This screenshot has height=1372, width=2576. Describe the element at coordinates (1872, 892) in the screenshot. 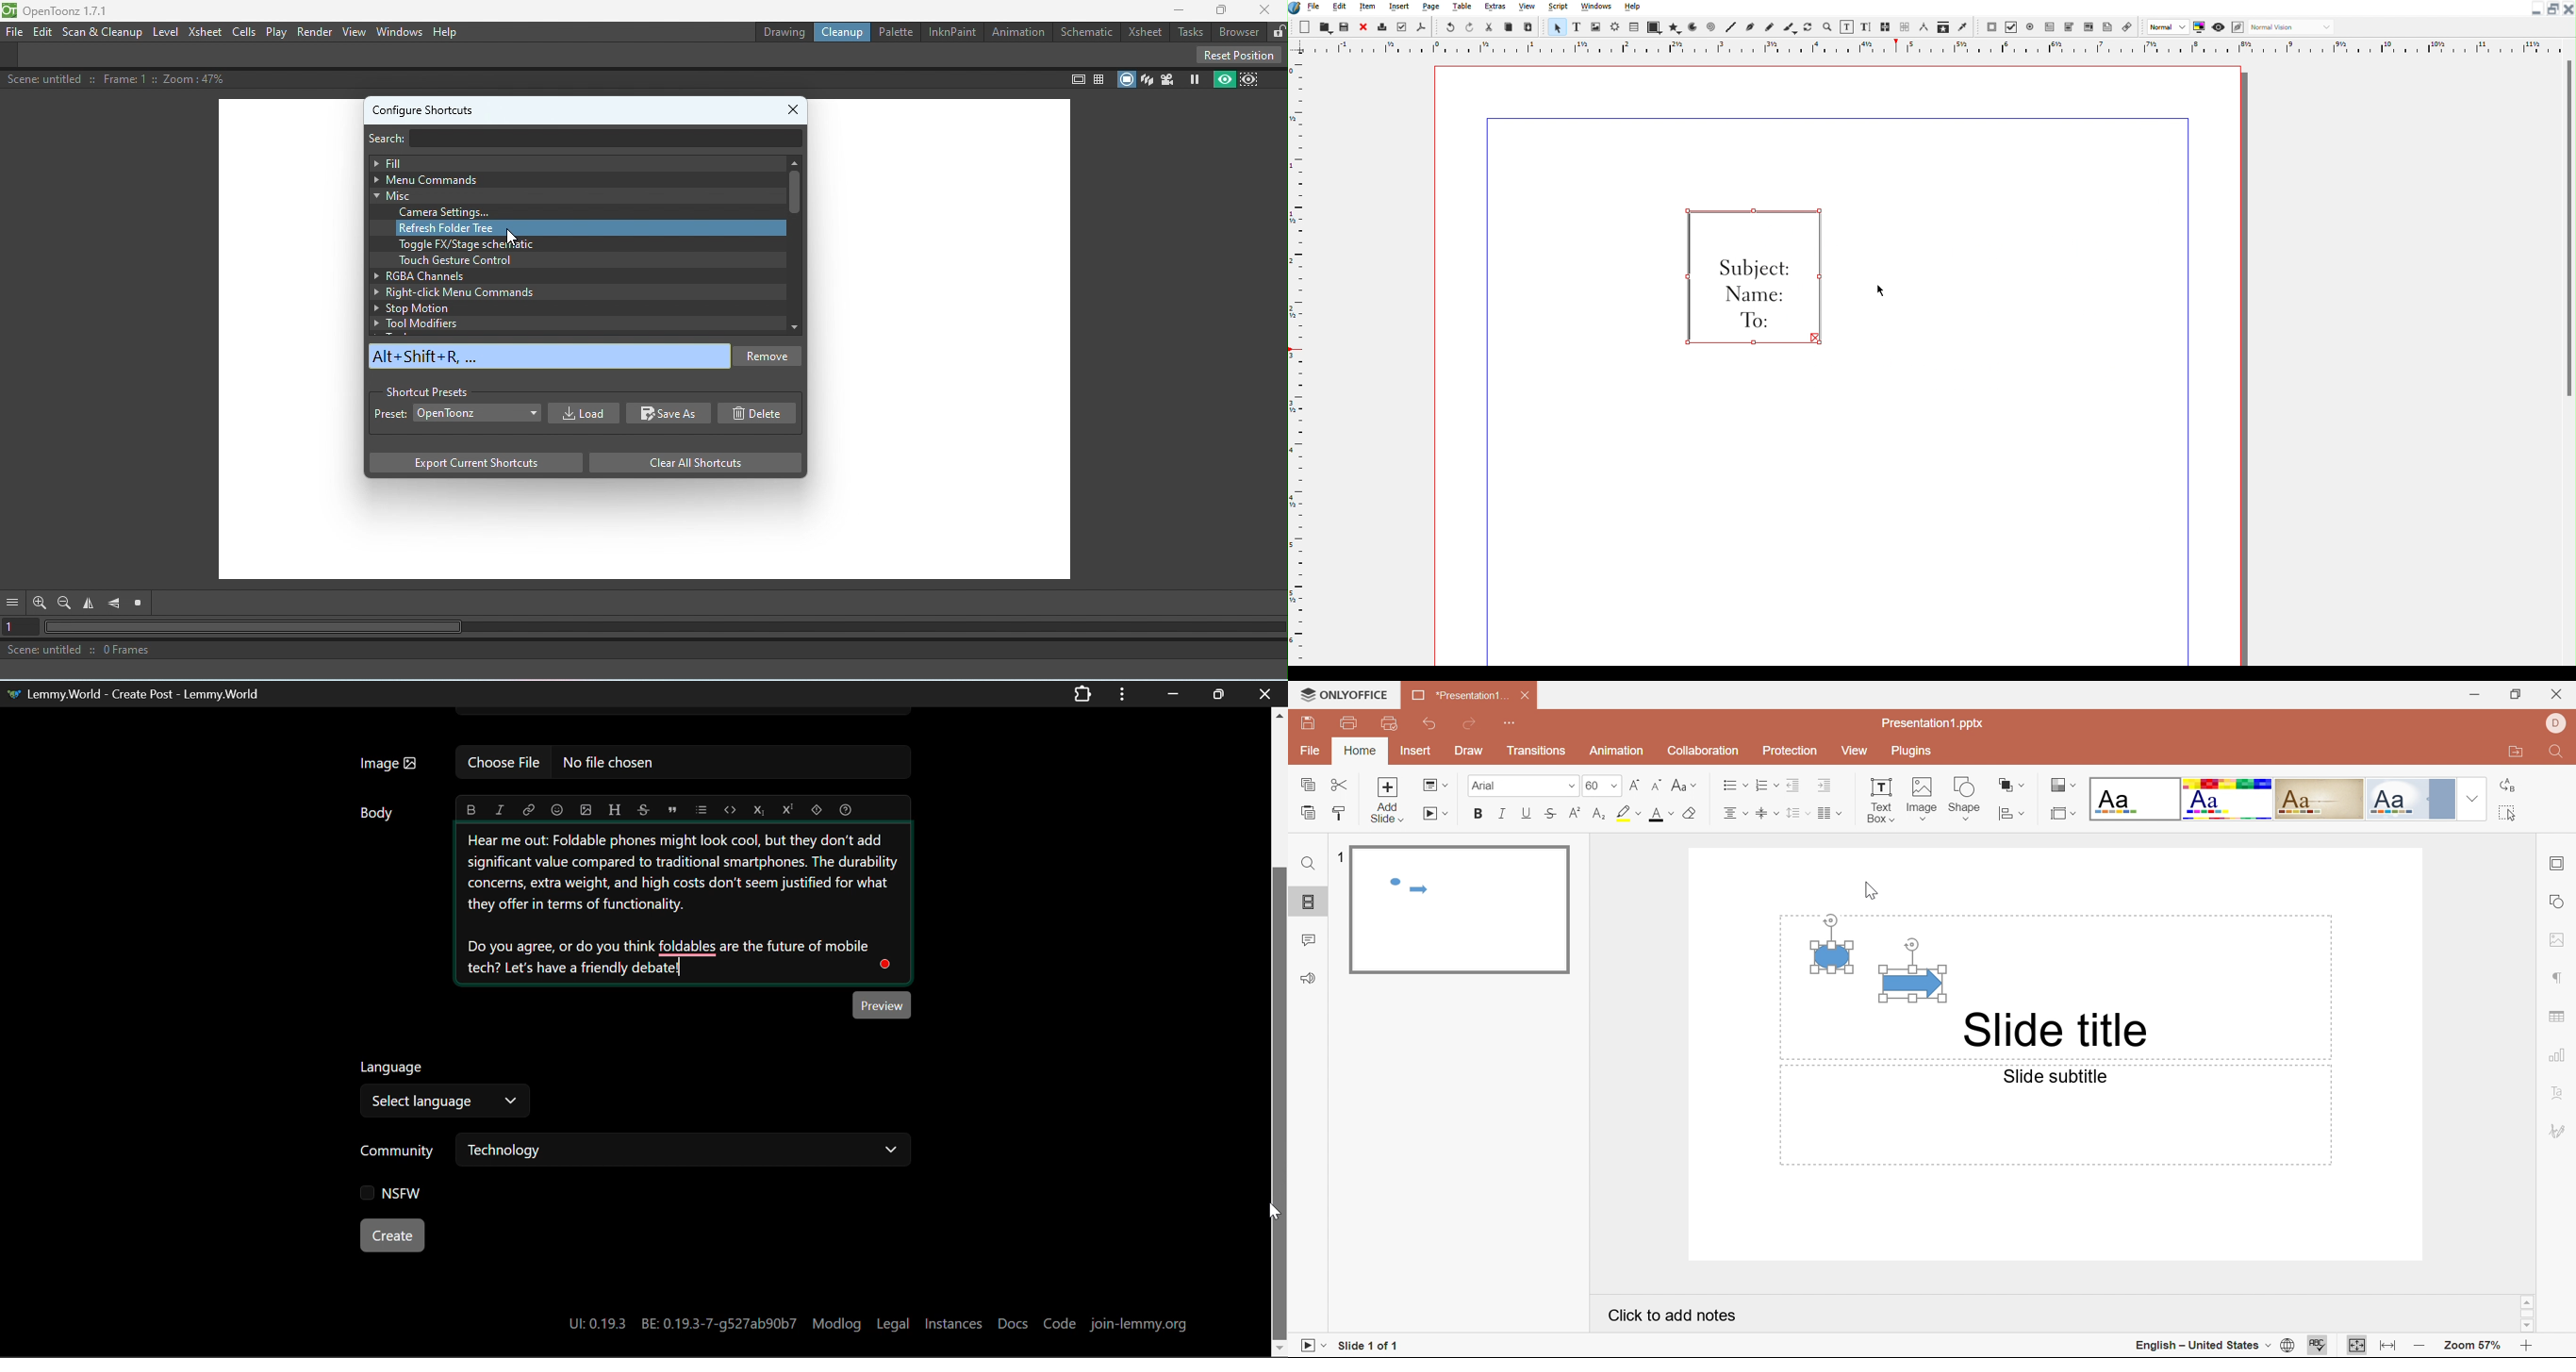

I see `Cursor` at that location.